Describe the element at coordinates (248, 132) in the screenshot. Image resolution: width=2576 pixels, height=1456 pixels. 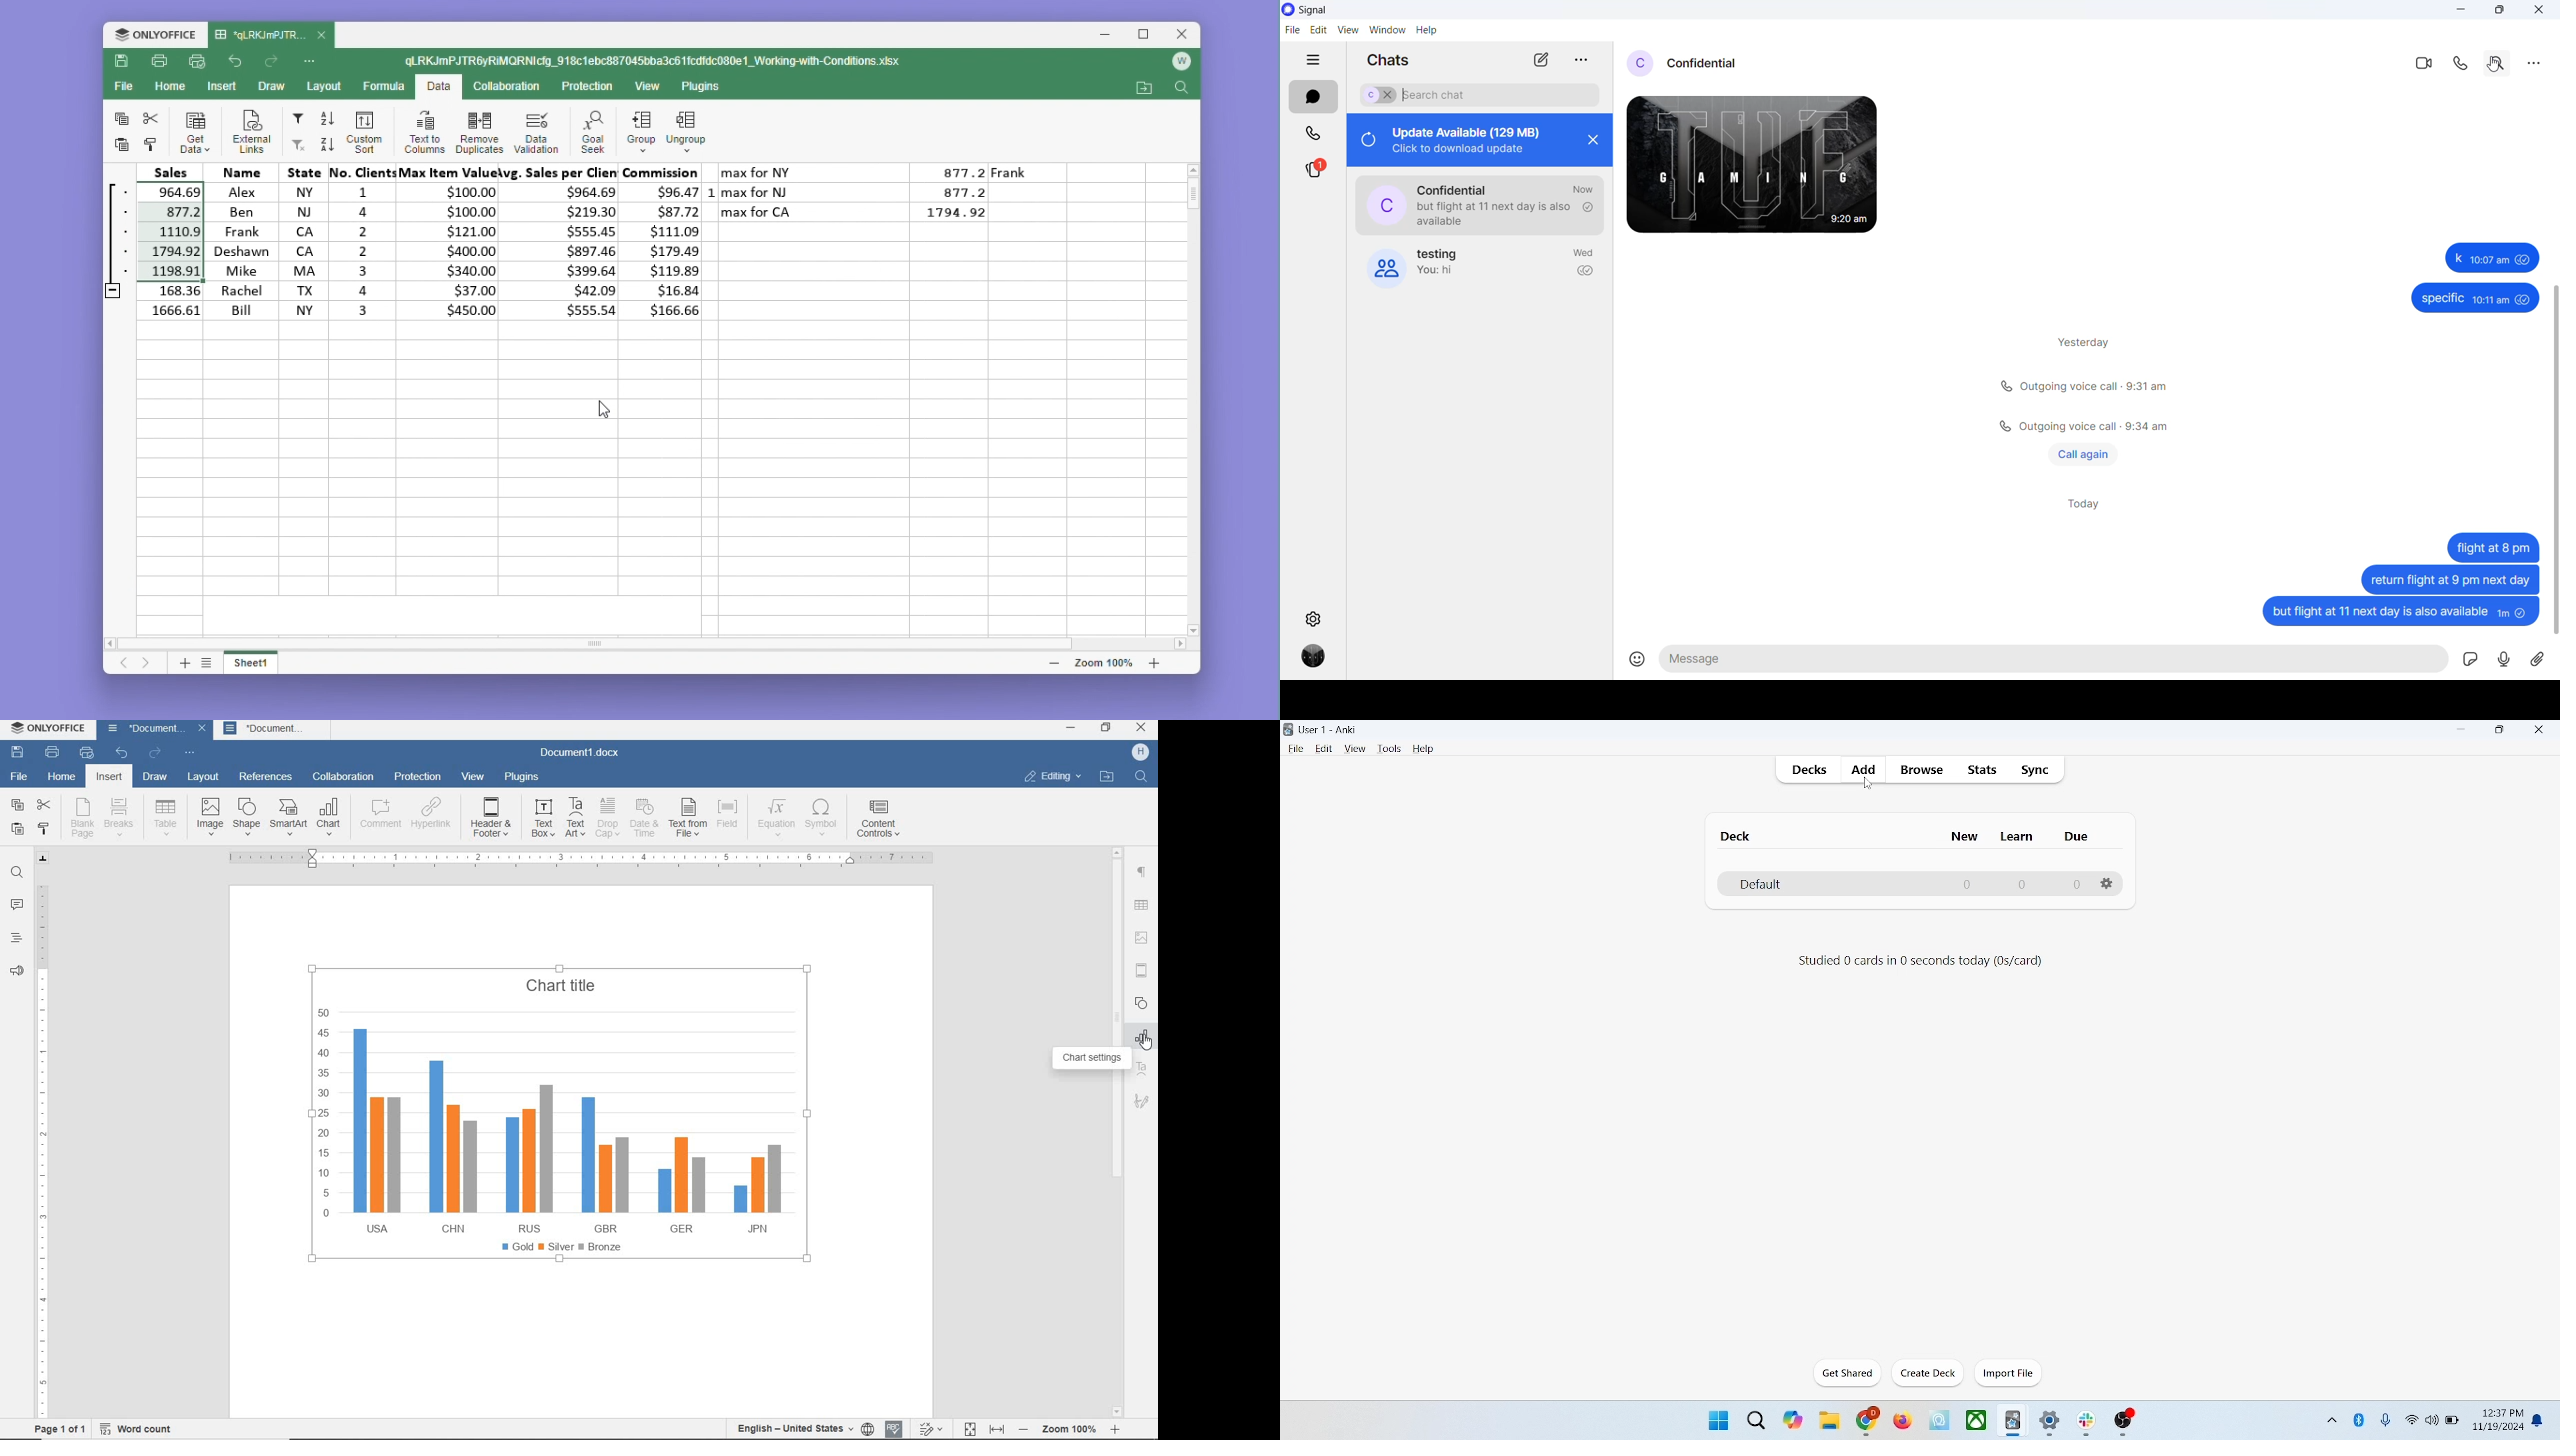
I see `External links` at that location.